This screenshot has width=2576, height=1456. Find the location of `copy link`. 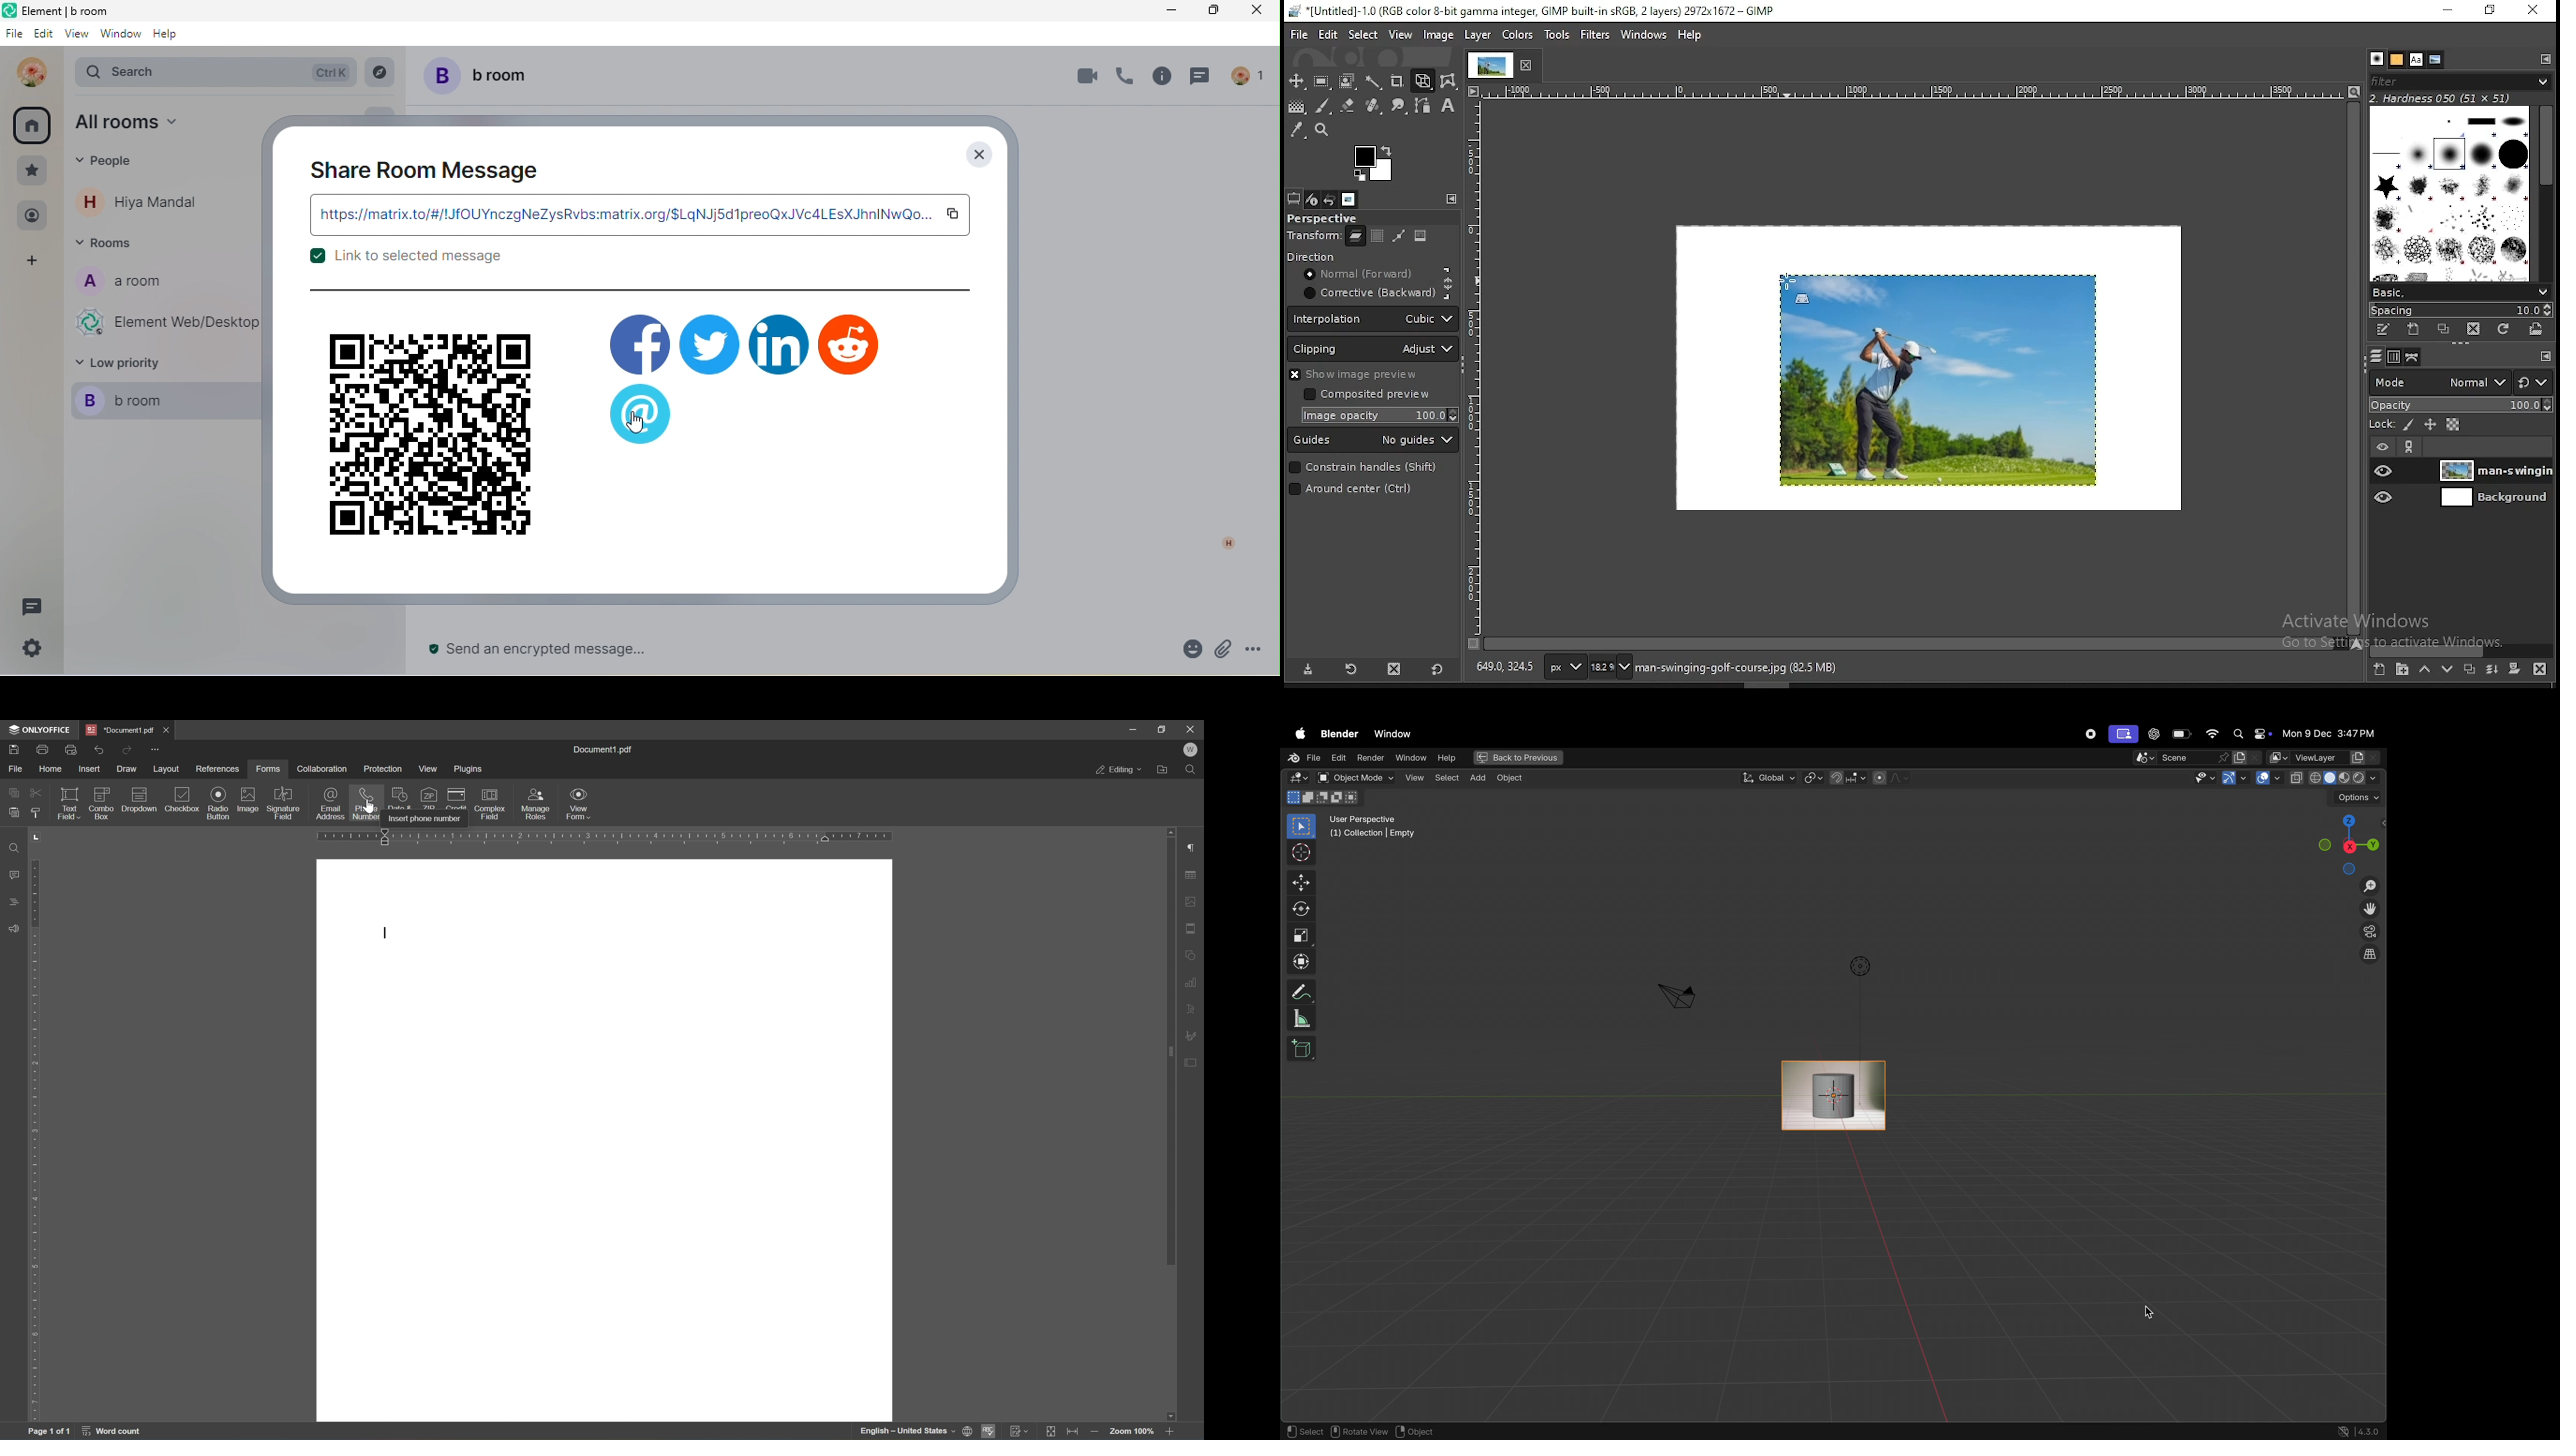

copy link is located at coordinates (954, 215).